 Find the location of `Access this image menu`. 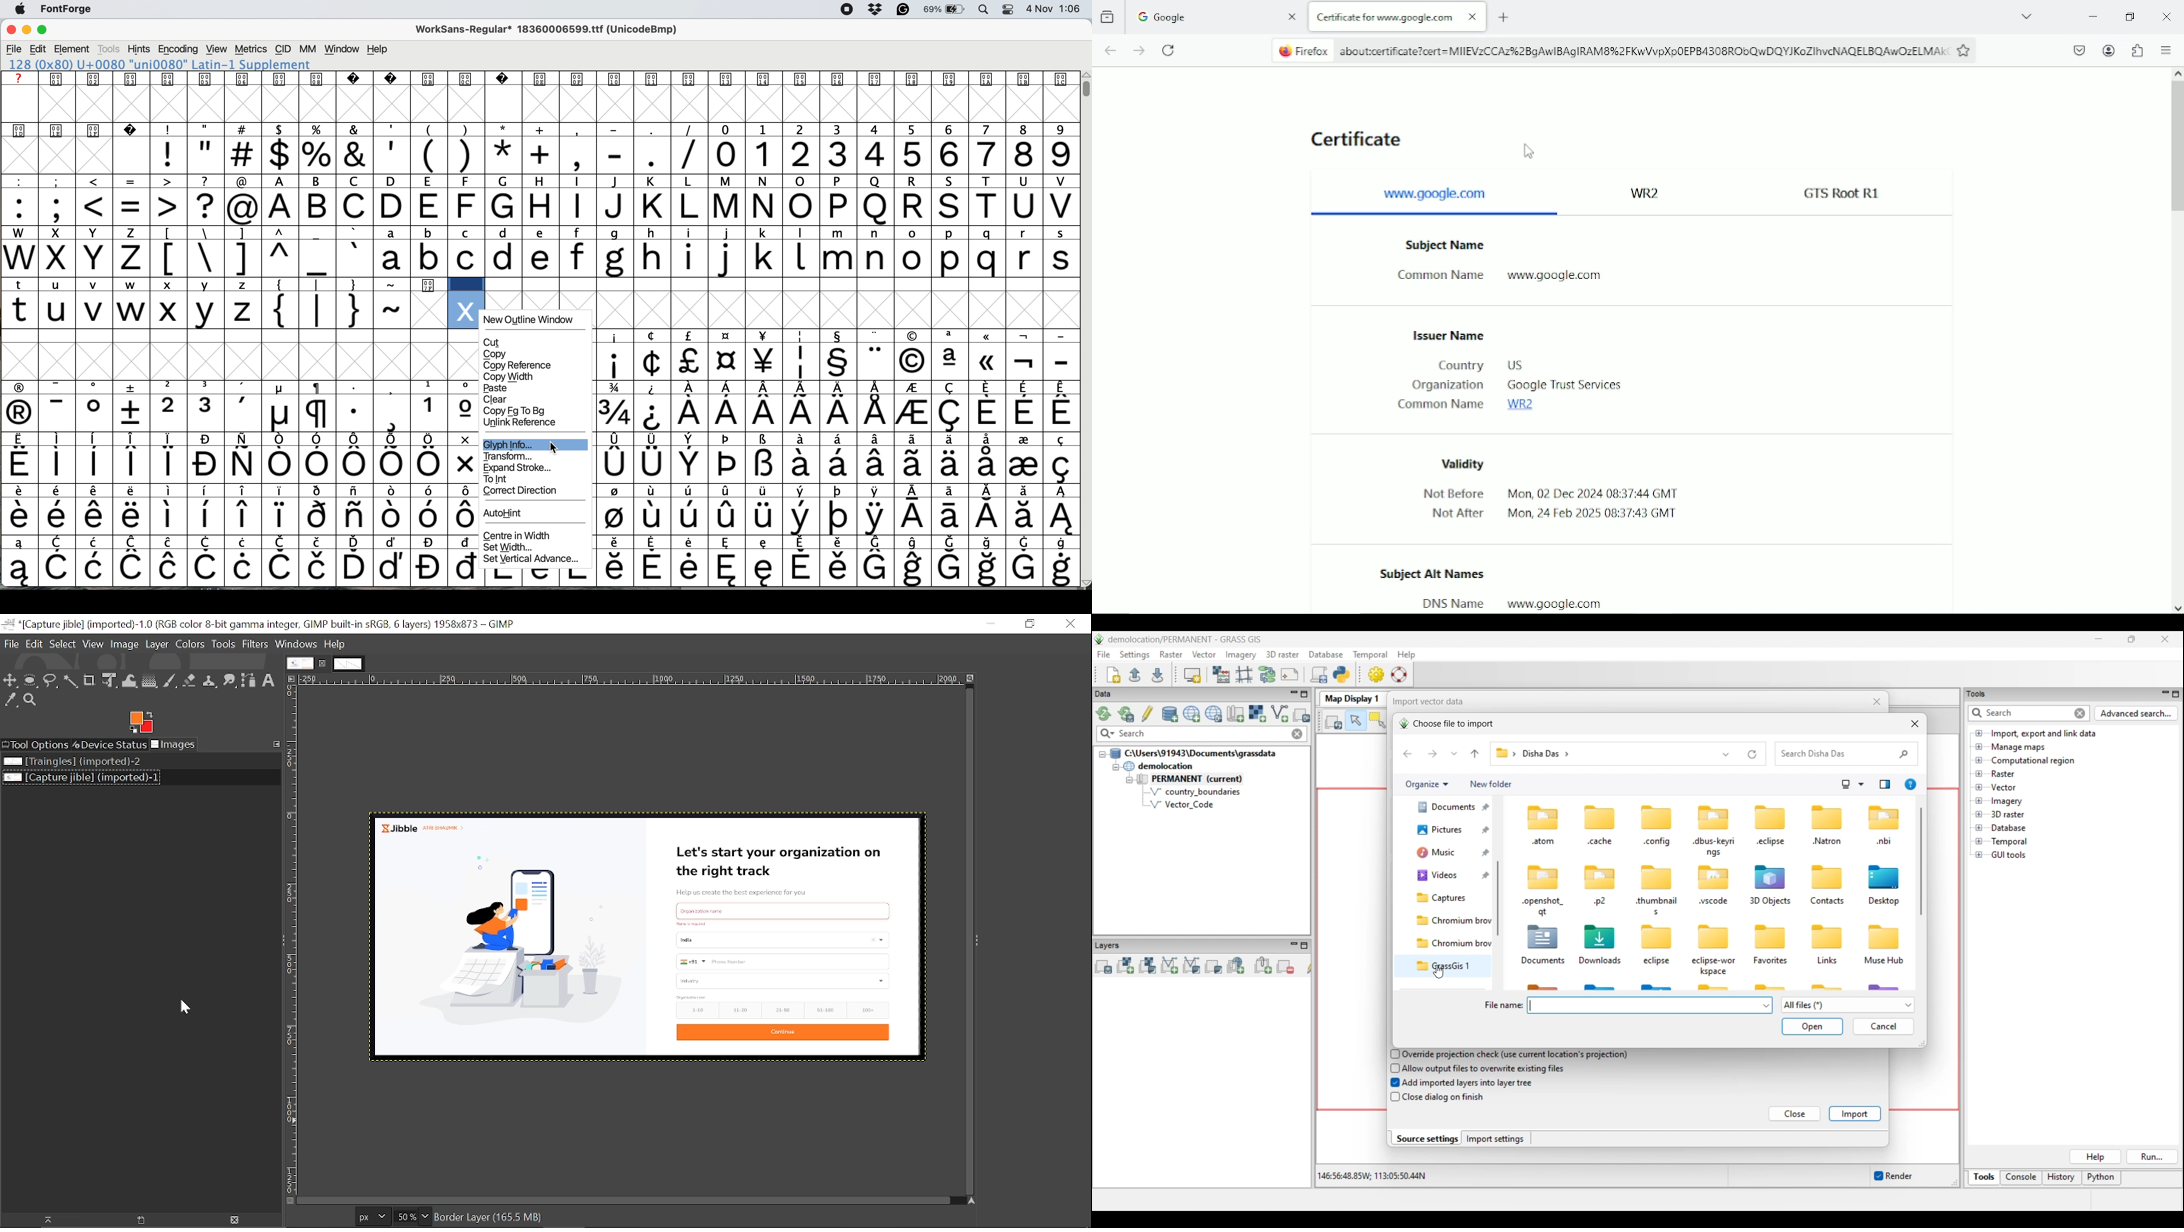

Access this image menu is located at coordinates (290, 679).